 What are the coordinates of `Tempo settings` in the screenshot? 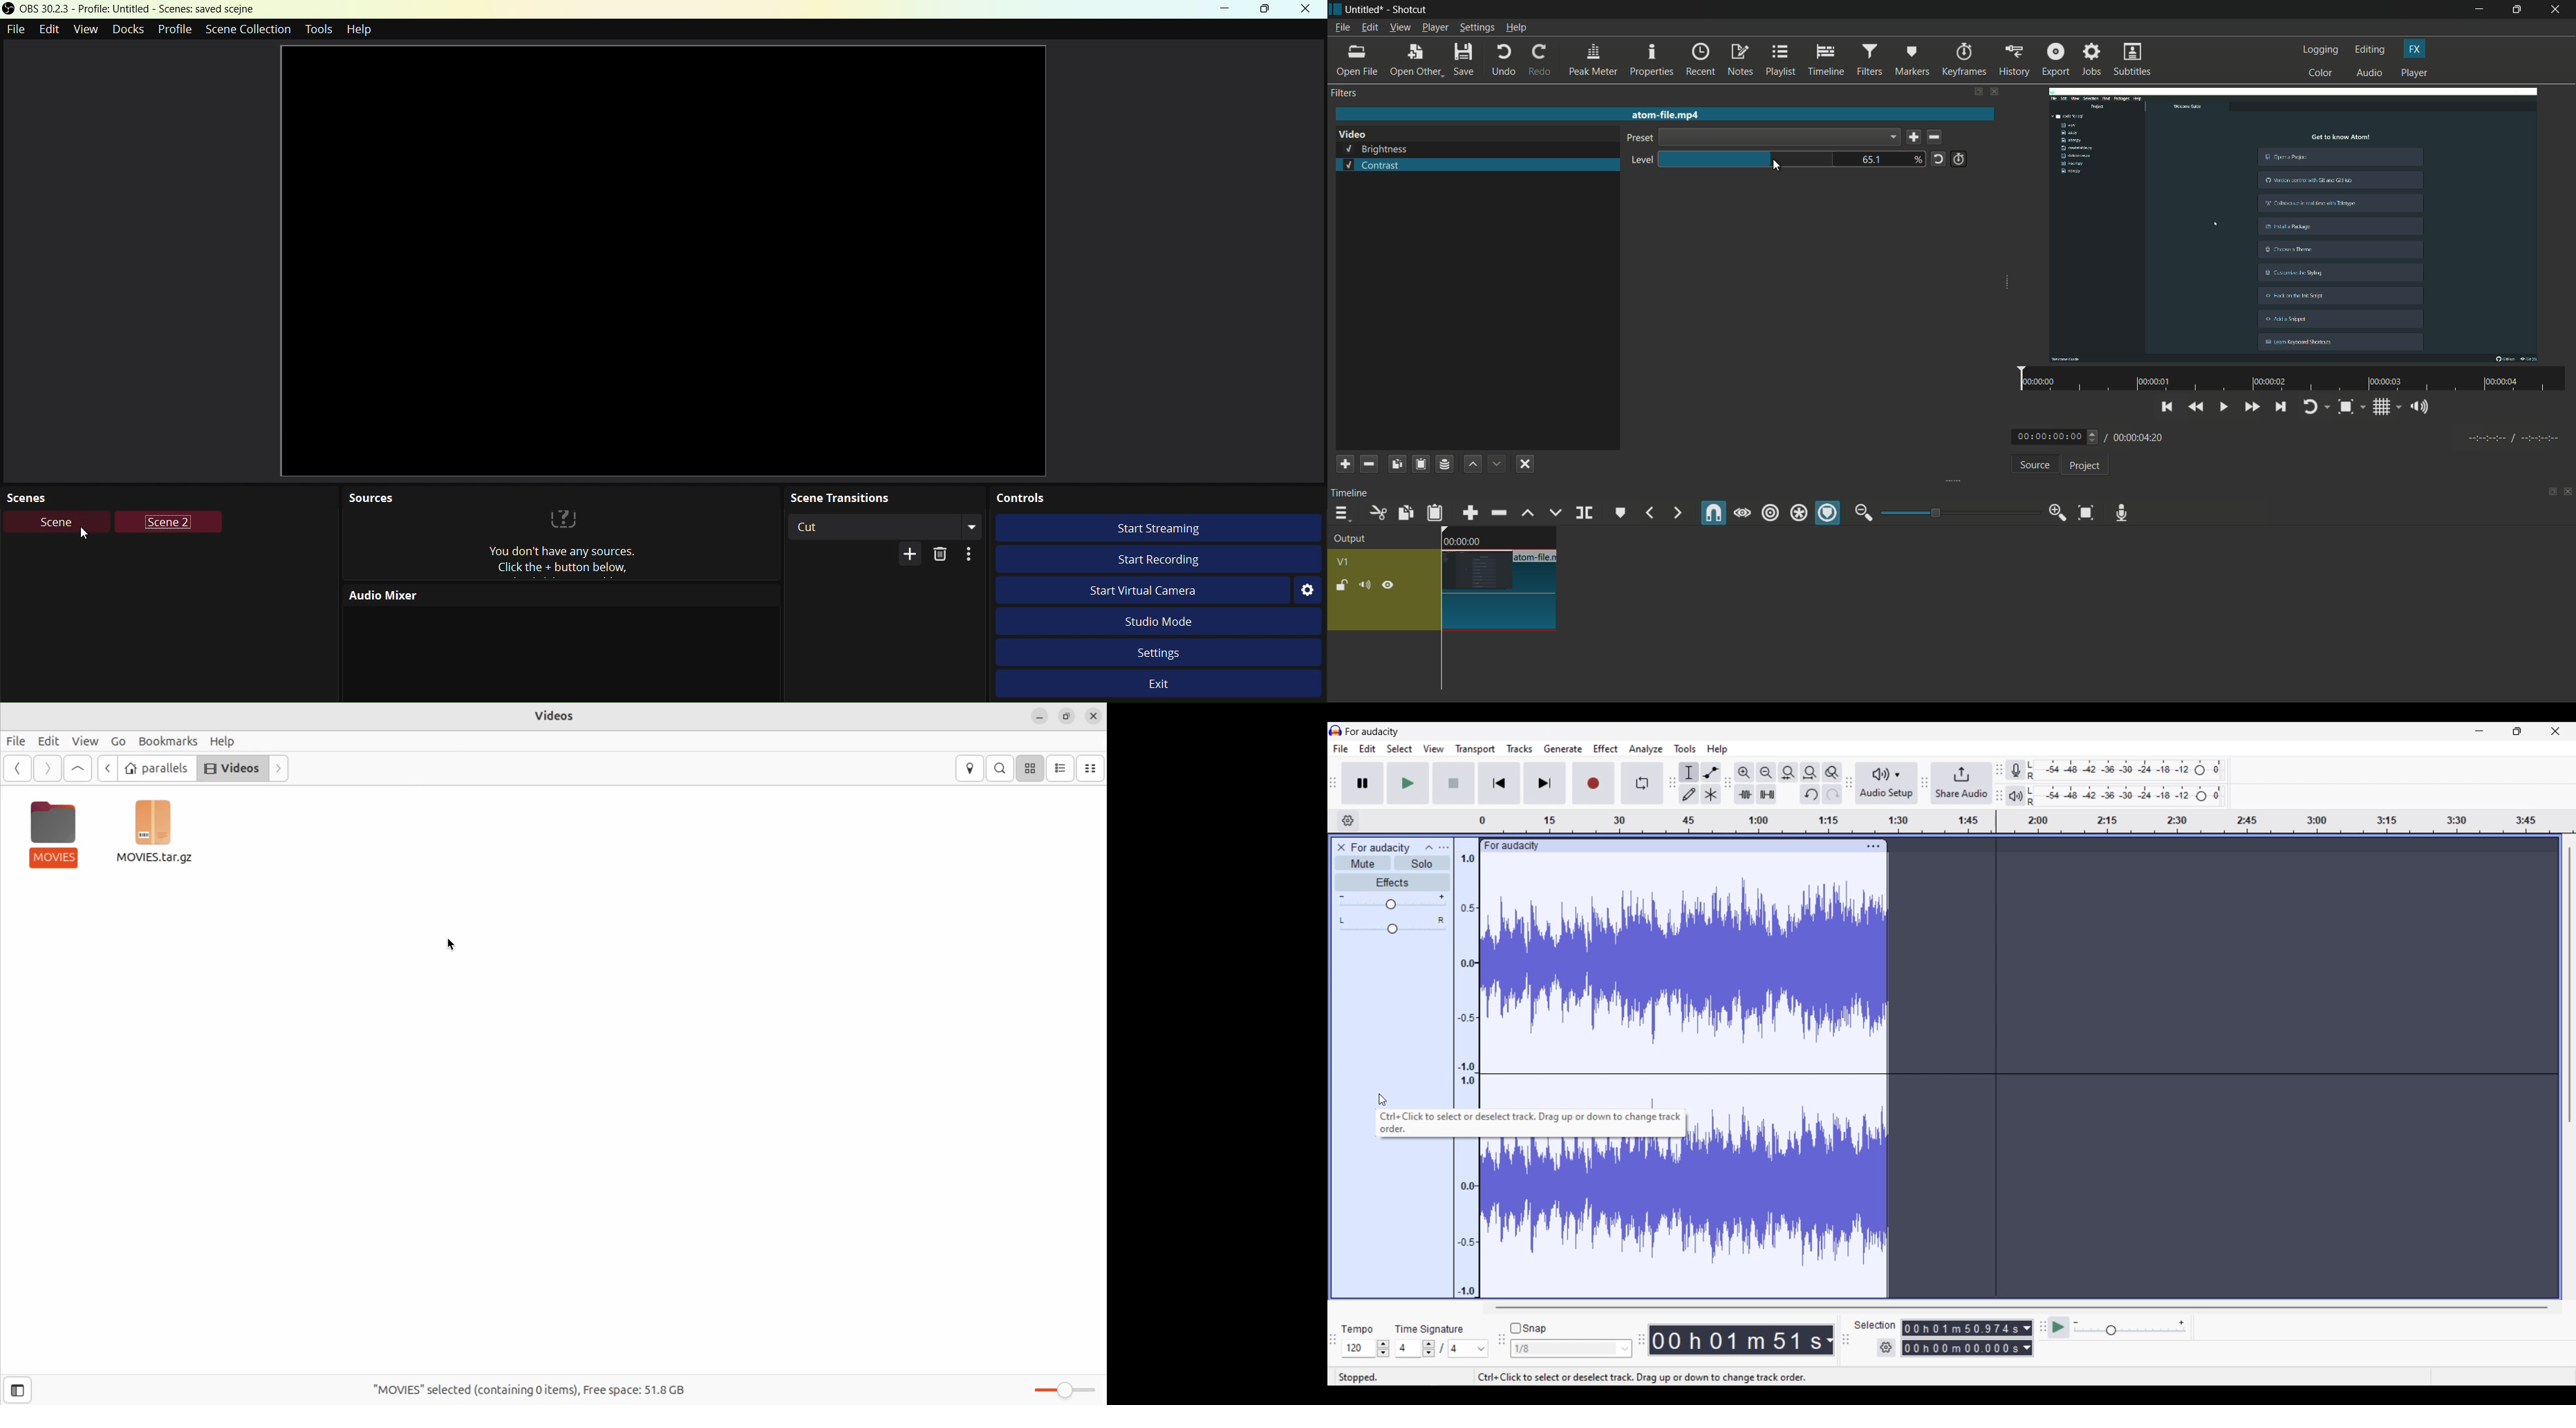 It's located at (1365, 1348).